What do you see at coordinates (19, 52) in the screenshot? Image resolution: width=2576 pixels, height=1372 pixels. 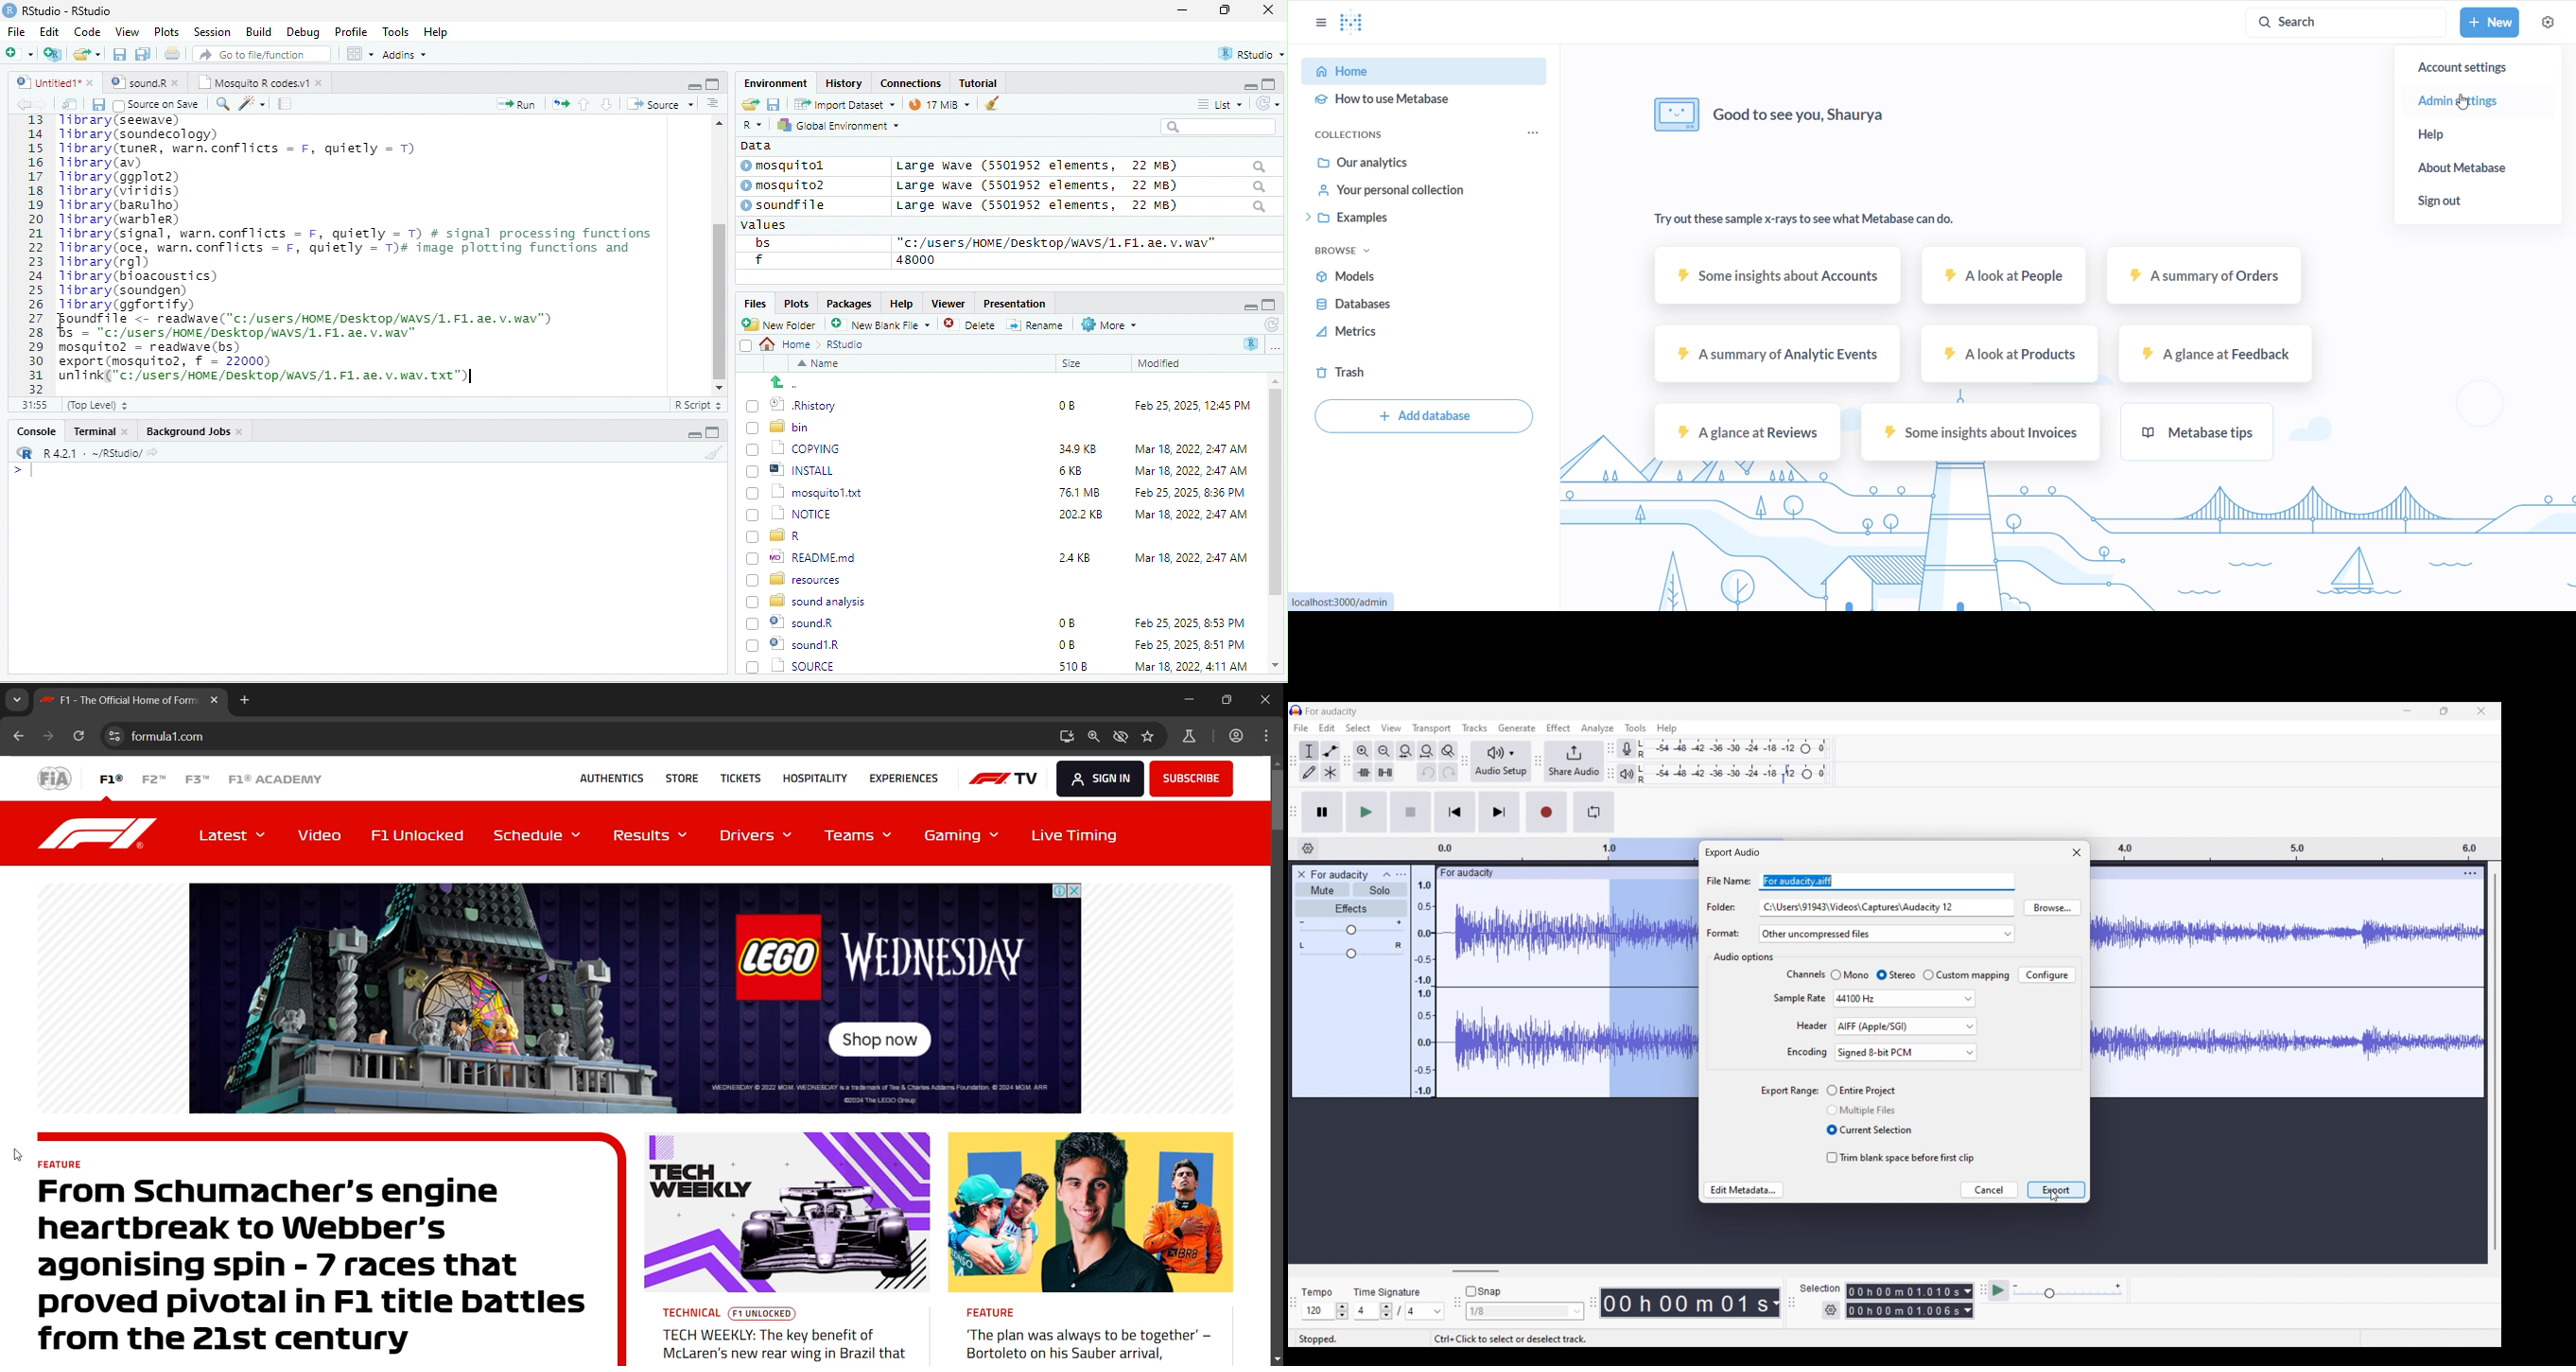 I see `new` at bounding box center [19, 52].